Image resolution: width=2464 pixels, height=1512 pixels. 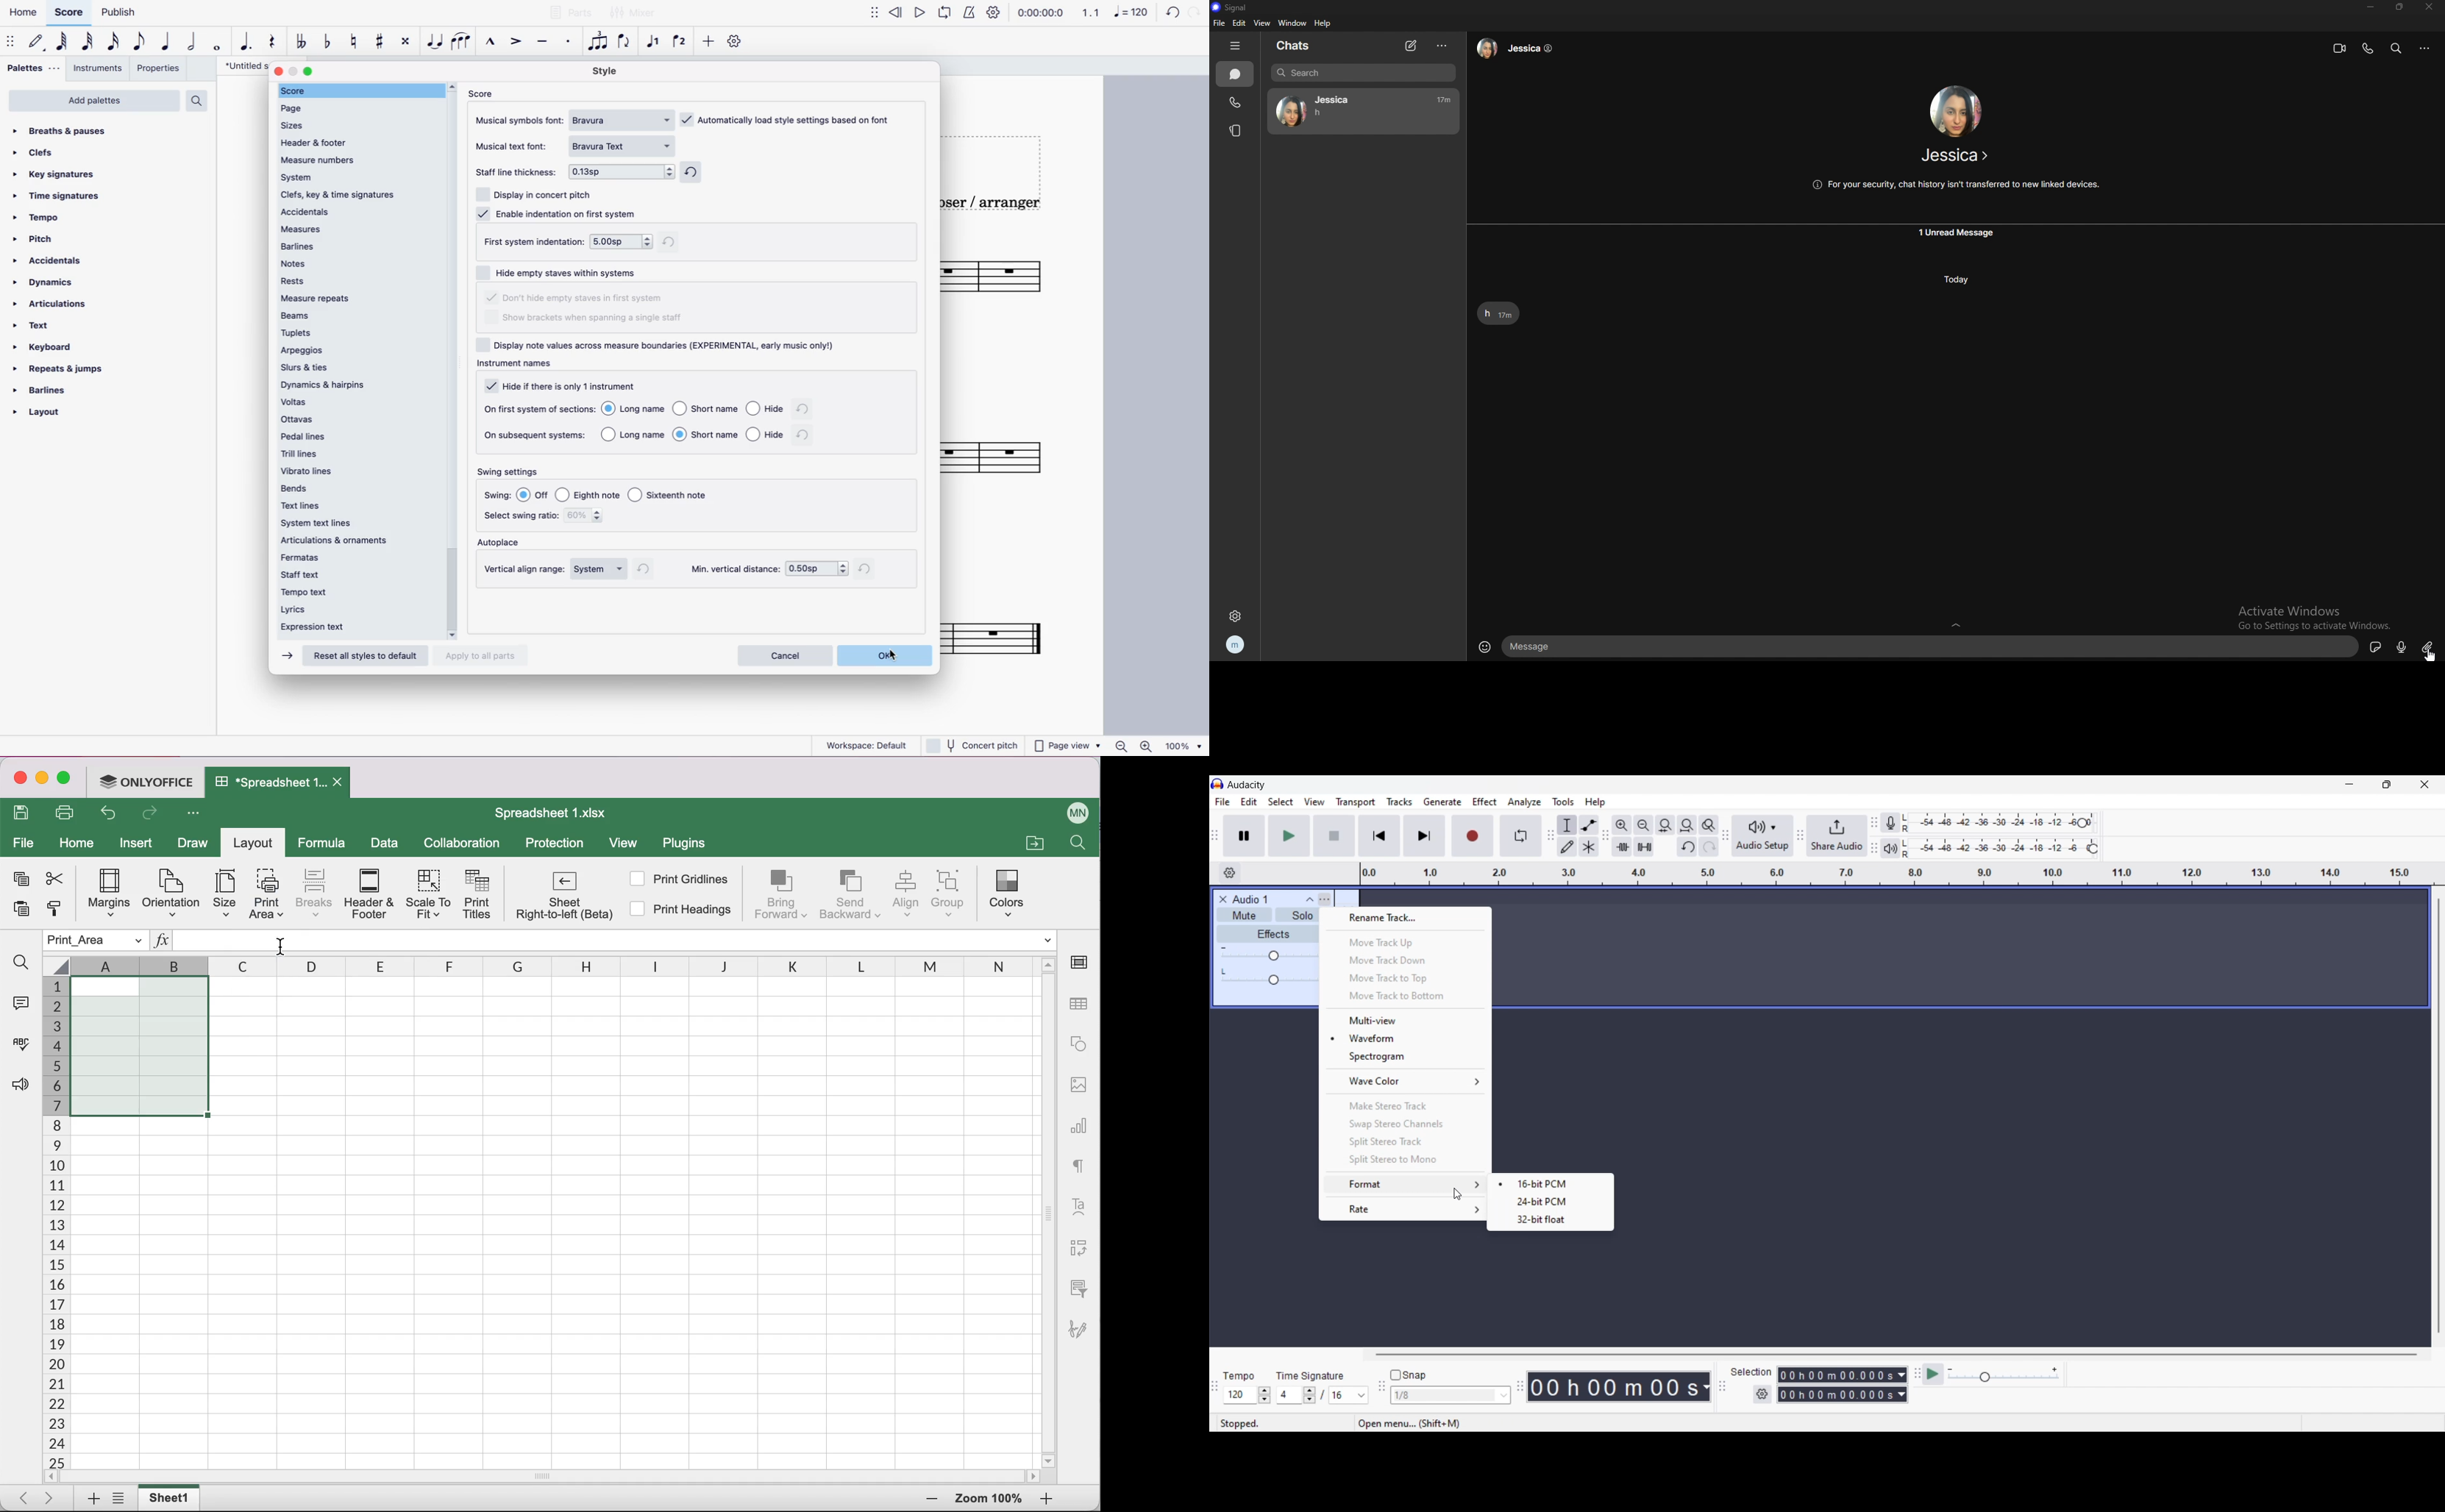 I want to click on tempo, so click(x=40, y=221).